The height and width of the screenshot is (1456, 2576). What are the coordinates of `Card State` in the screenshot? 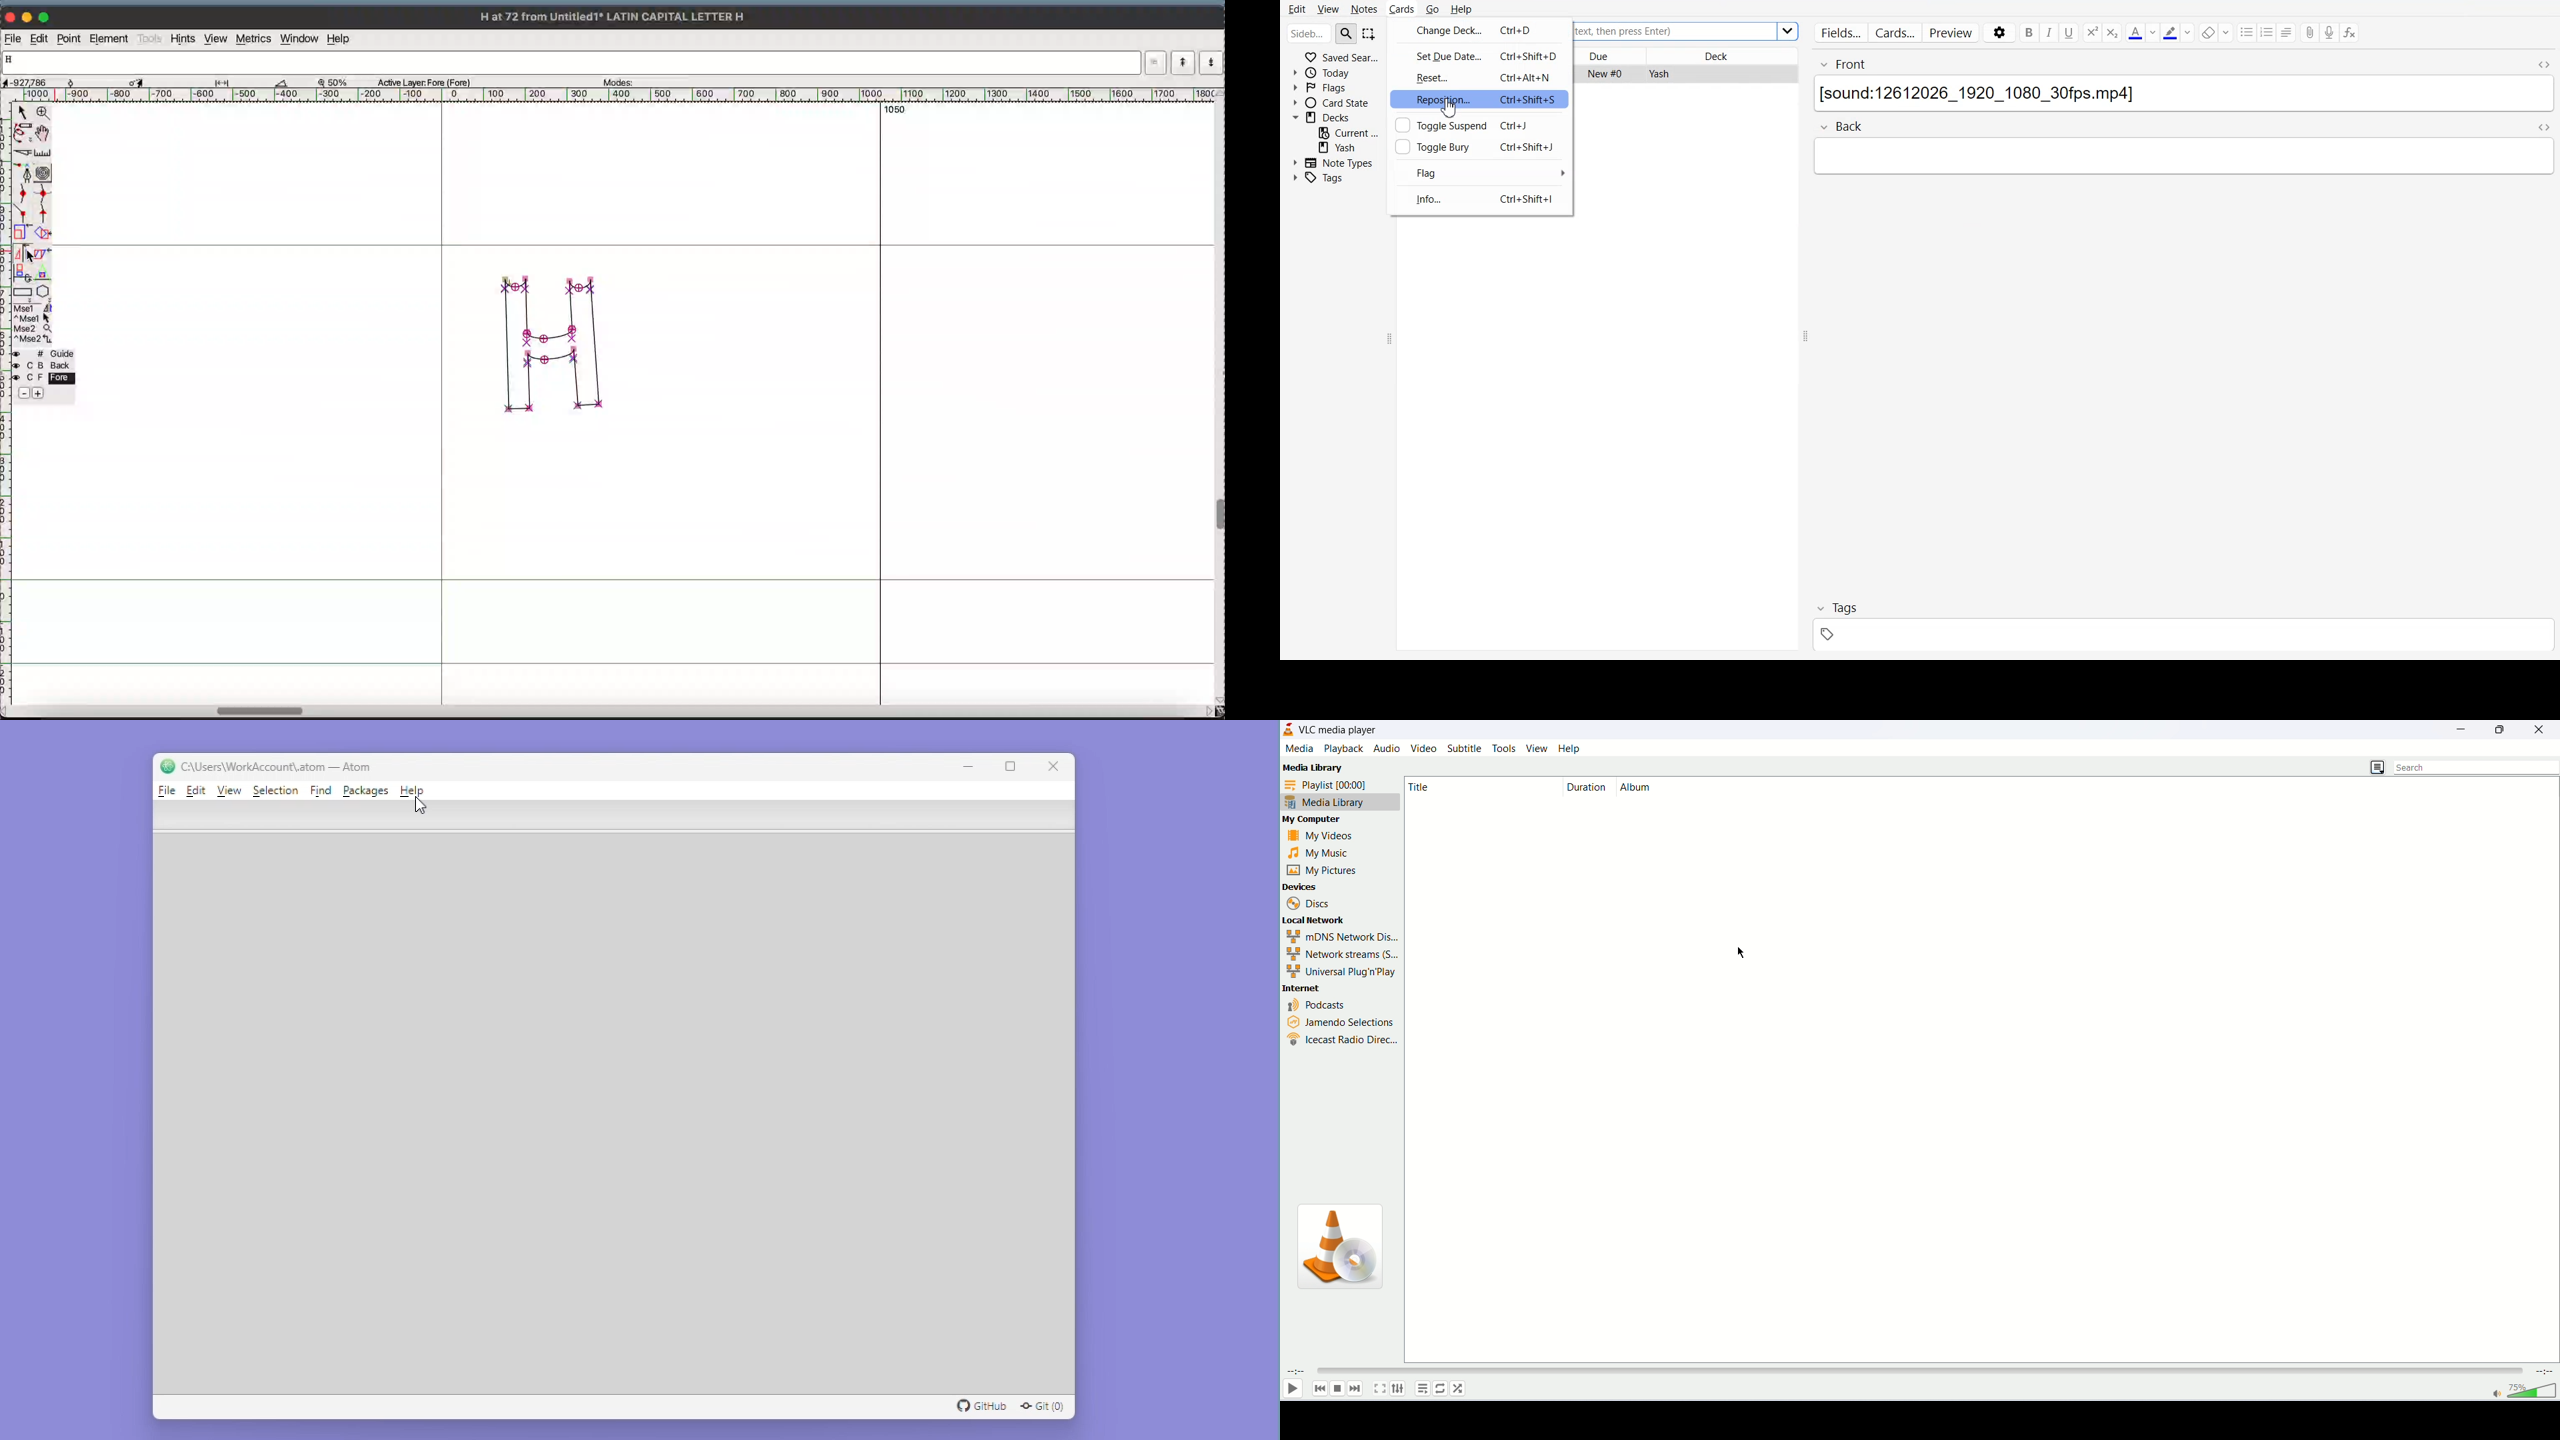 It's located at (1335, 103).